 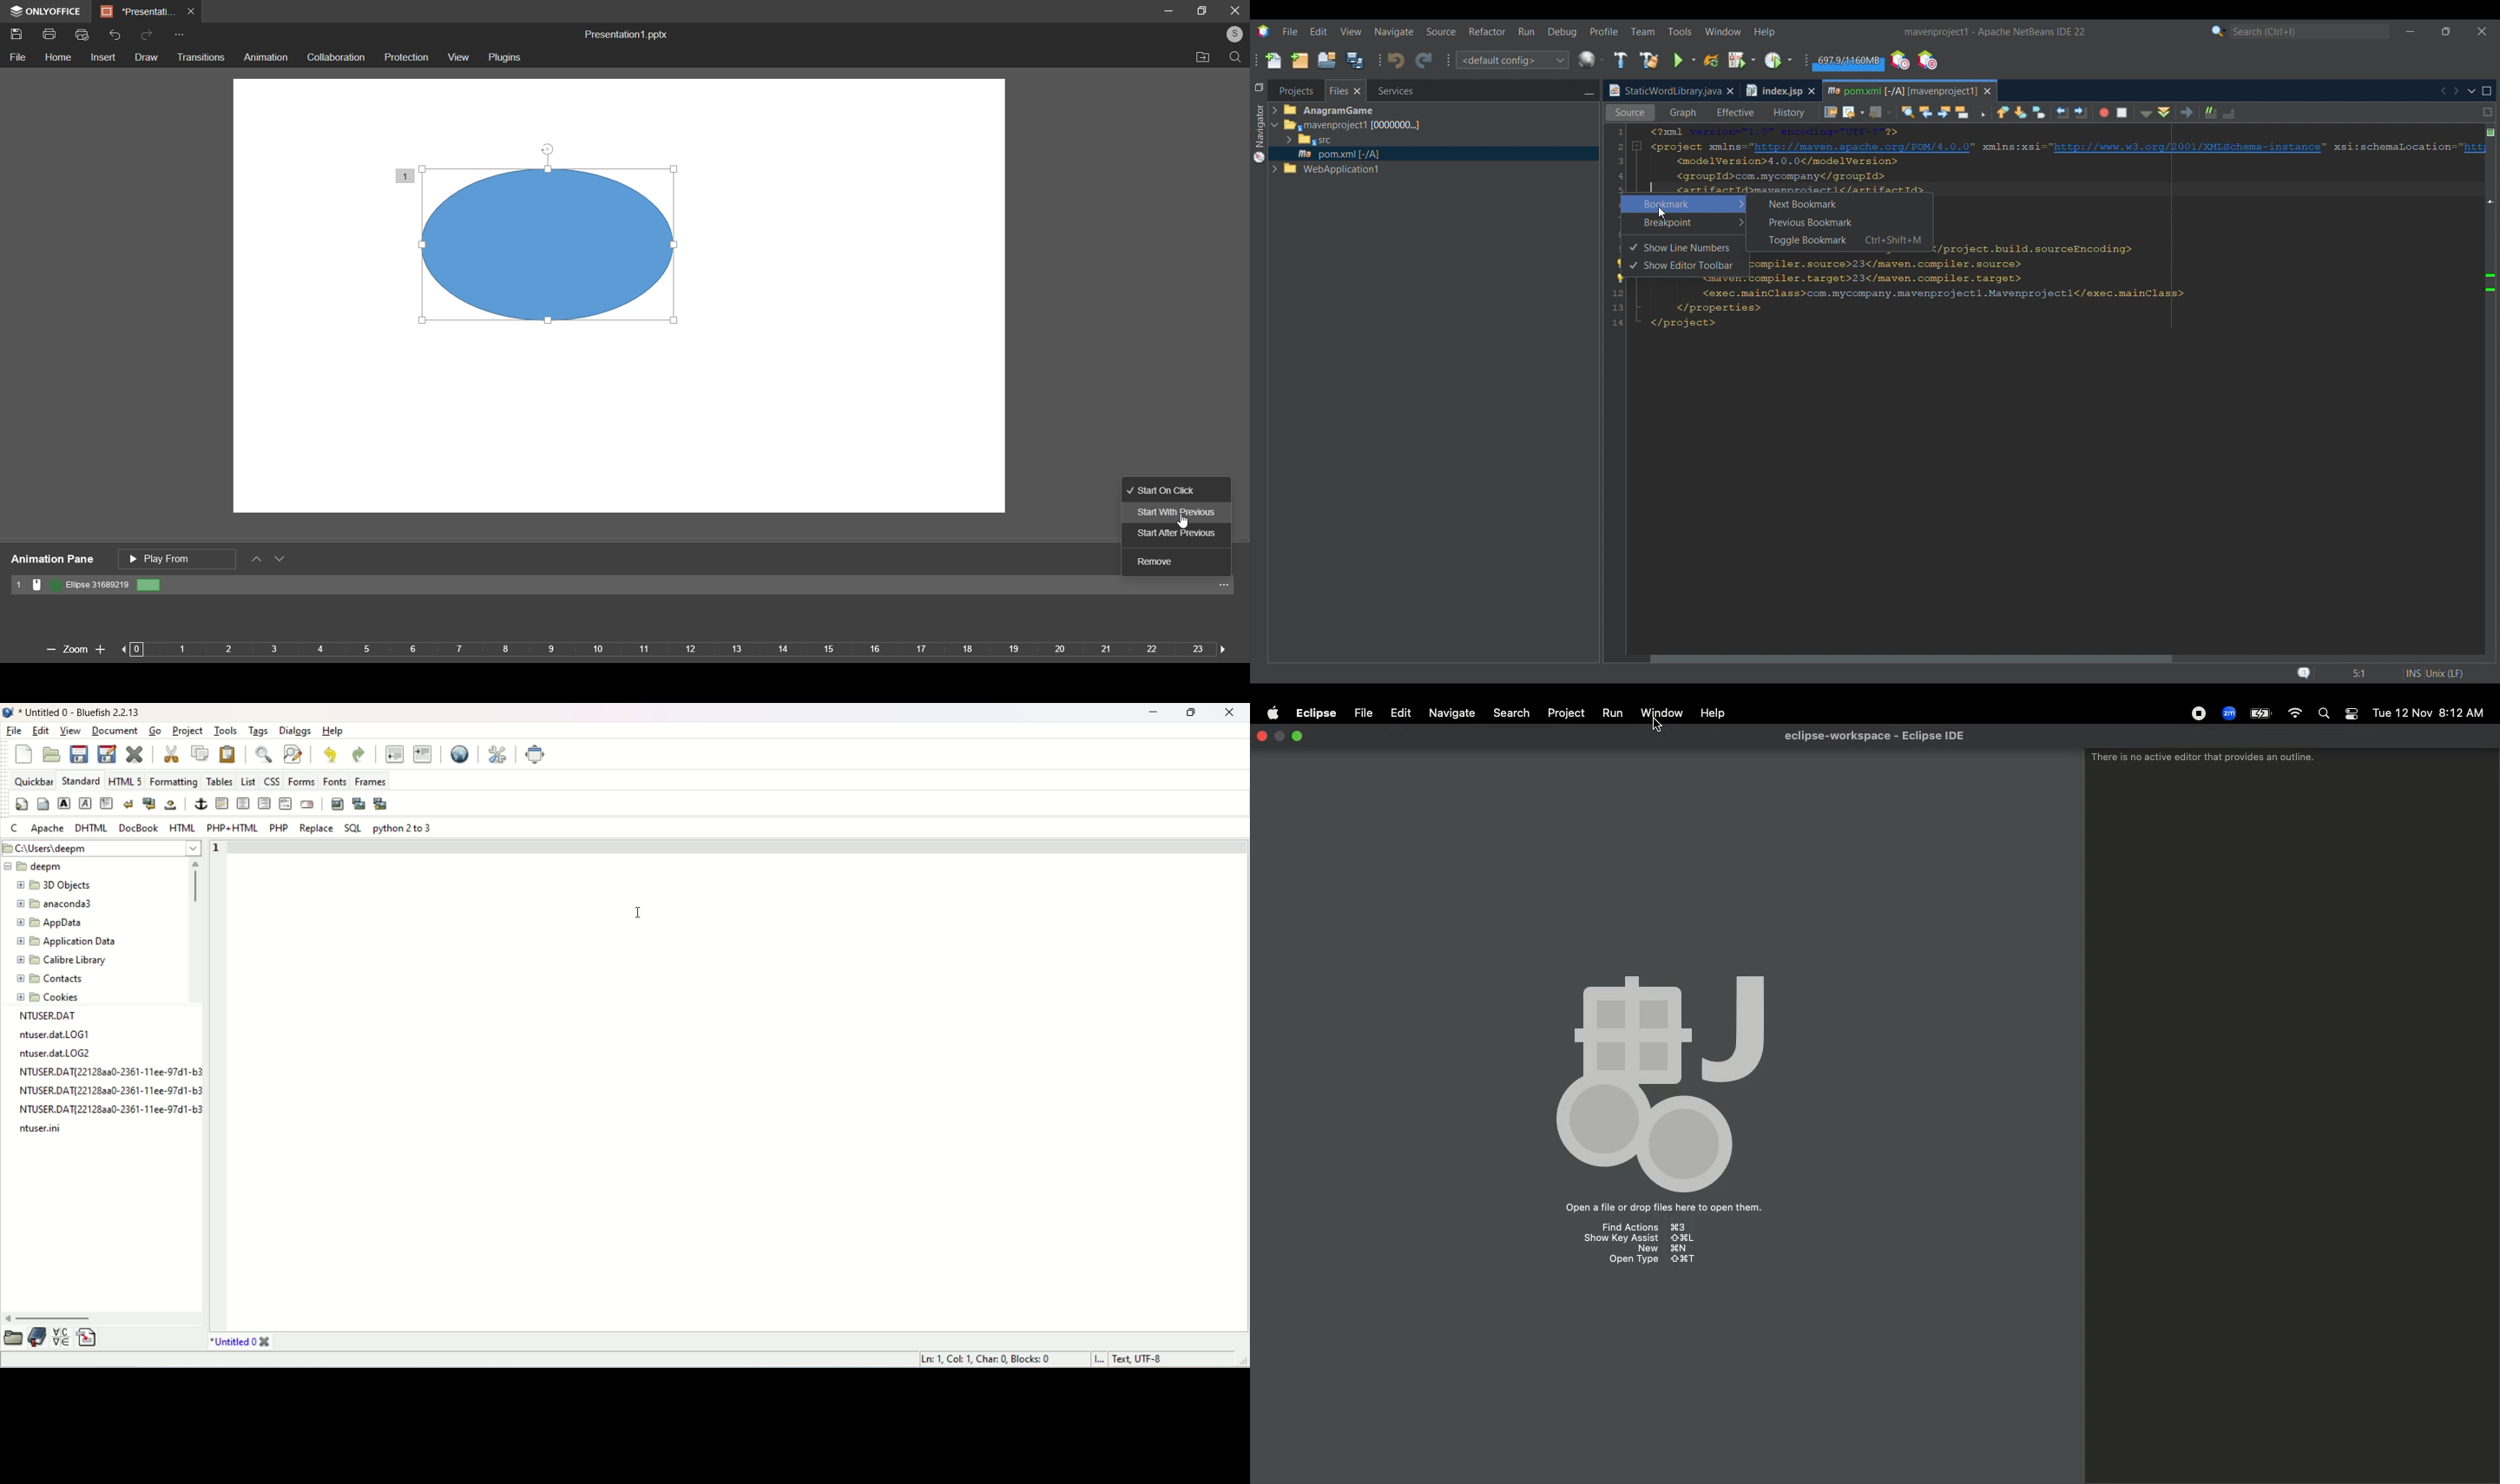 I want to click on Selected file highlighted, so click(x=1434, y=154).